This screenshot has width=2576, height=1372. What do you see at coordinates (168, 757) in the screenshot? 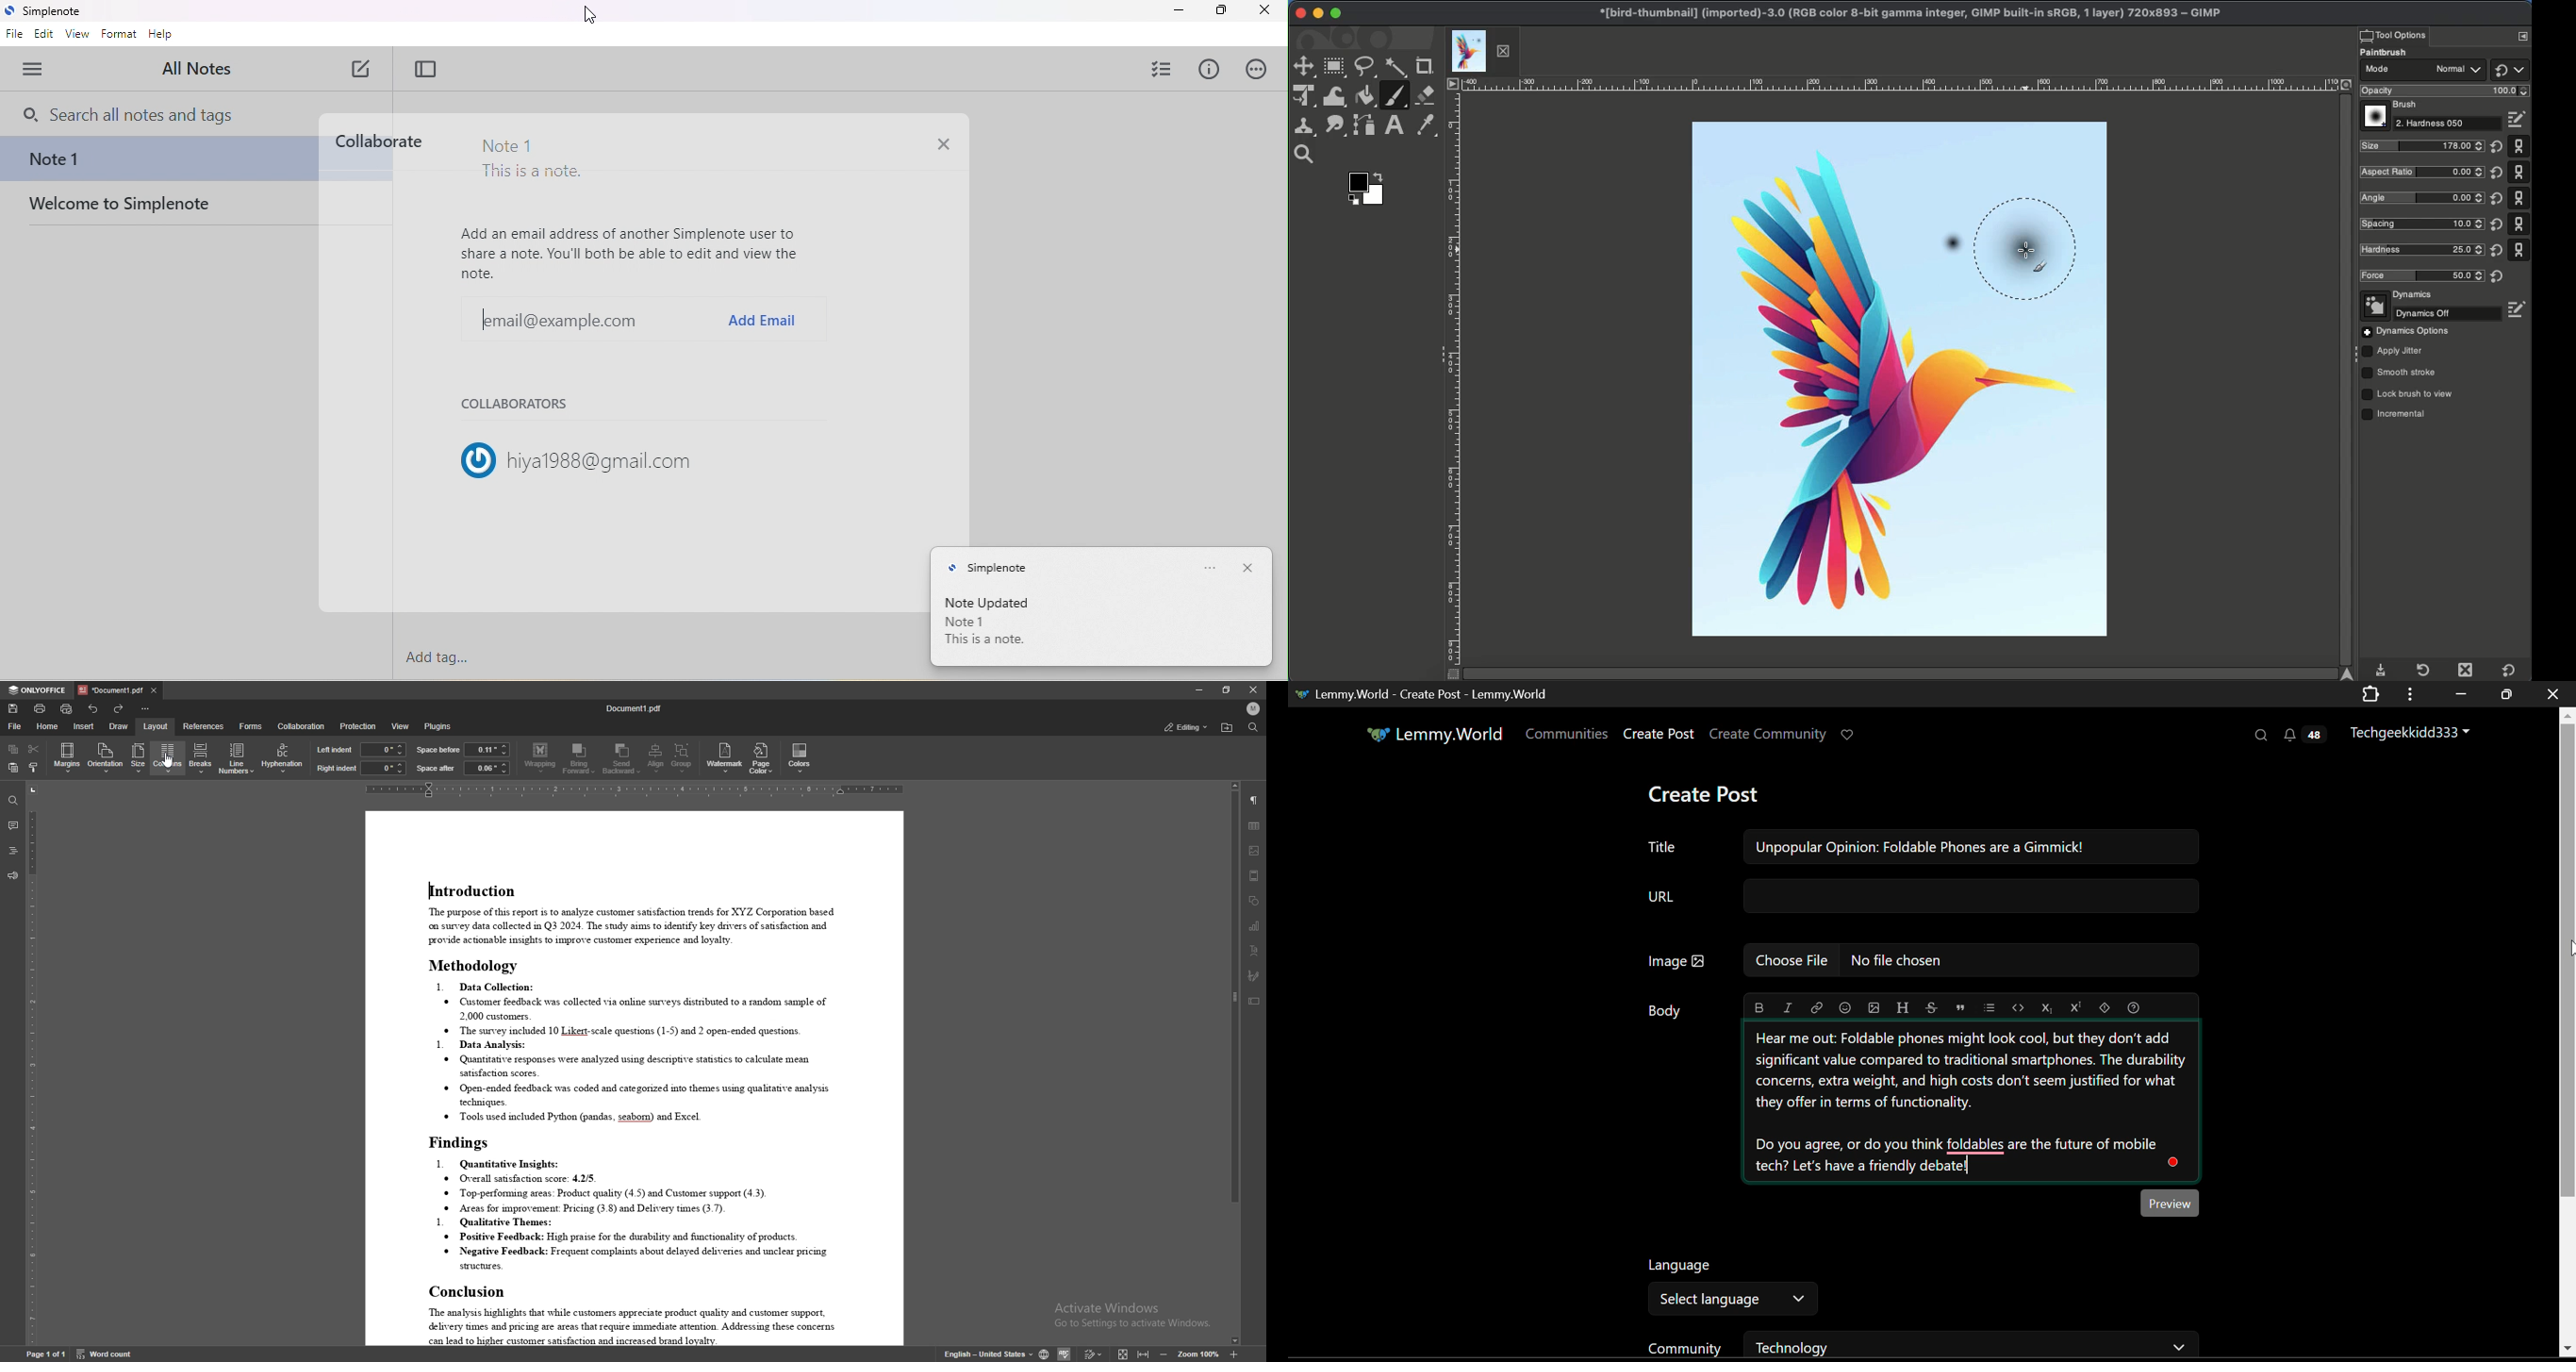
I see `columns` at bounding box center [168, 757].